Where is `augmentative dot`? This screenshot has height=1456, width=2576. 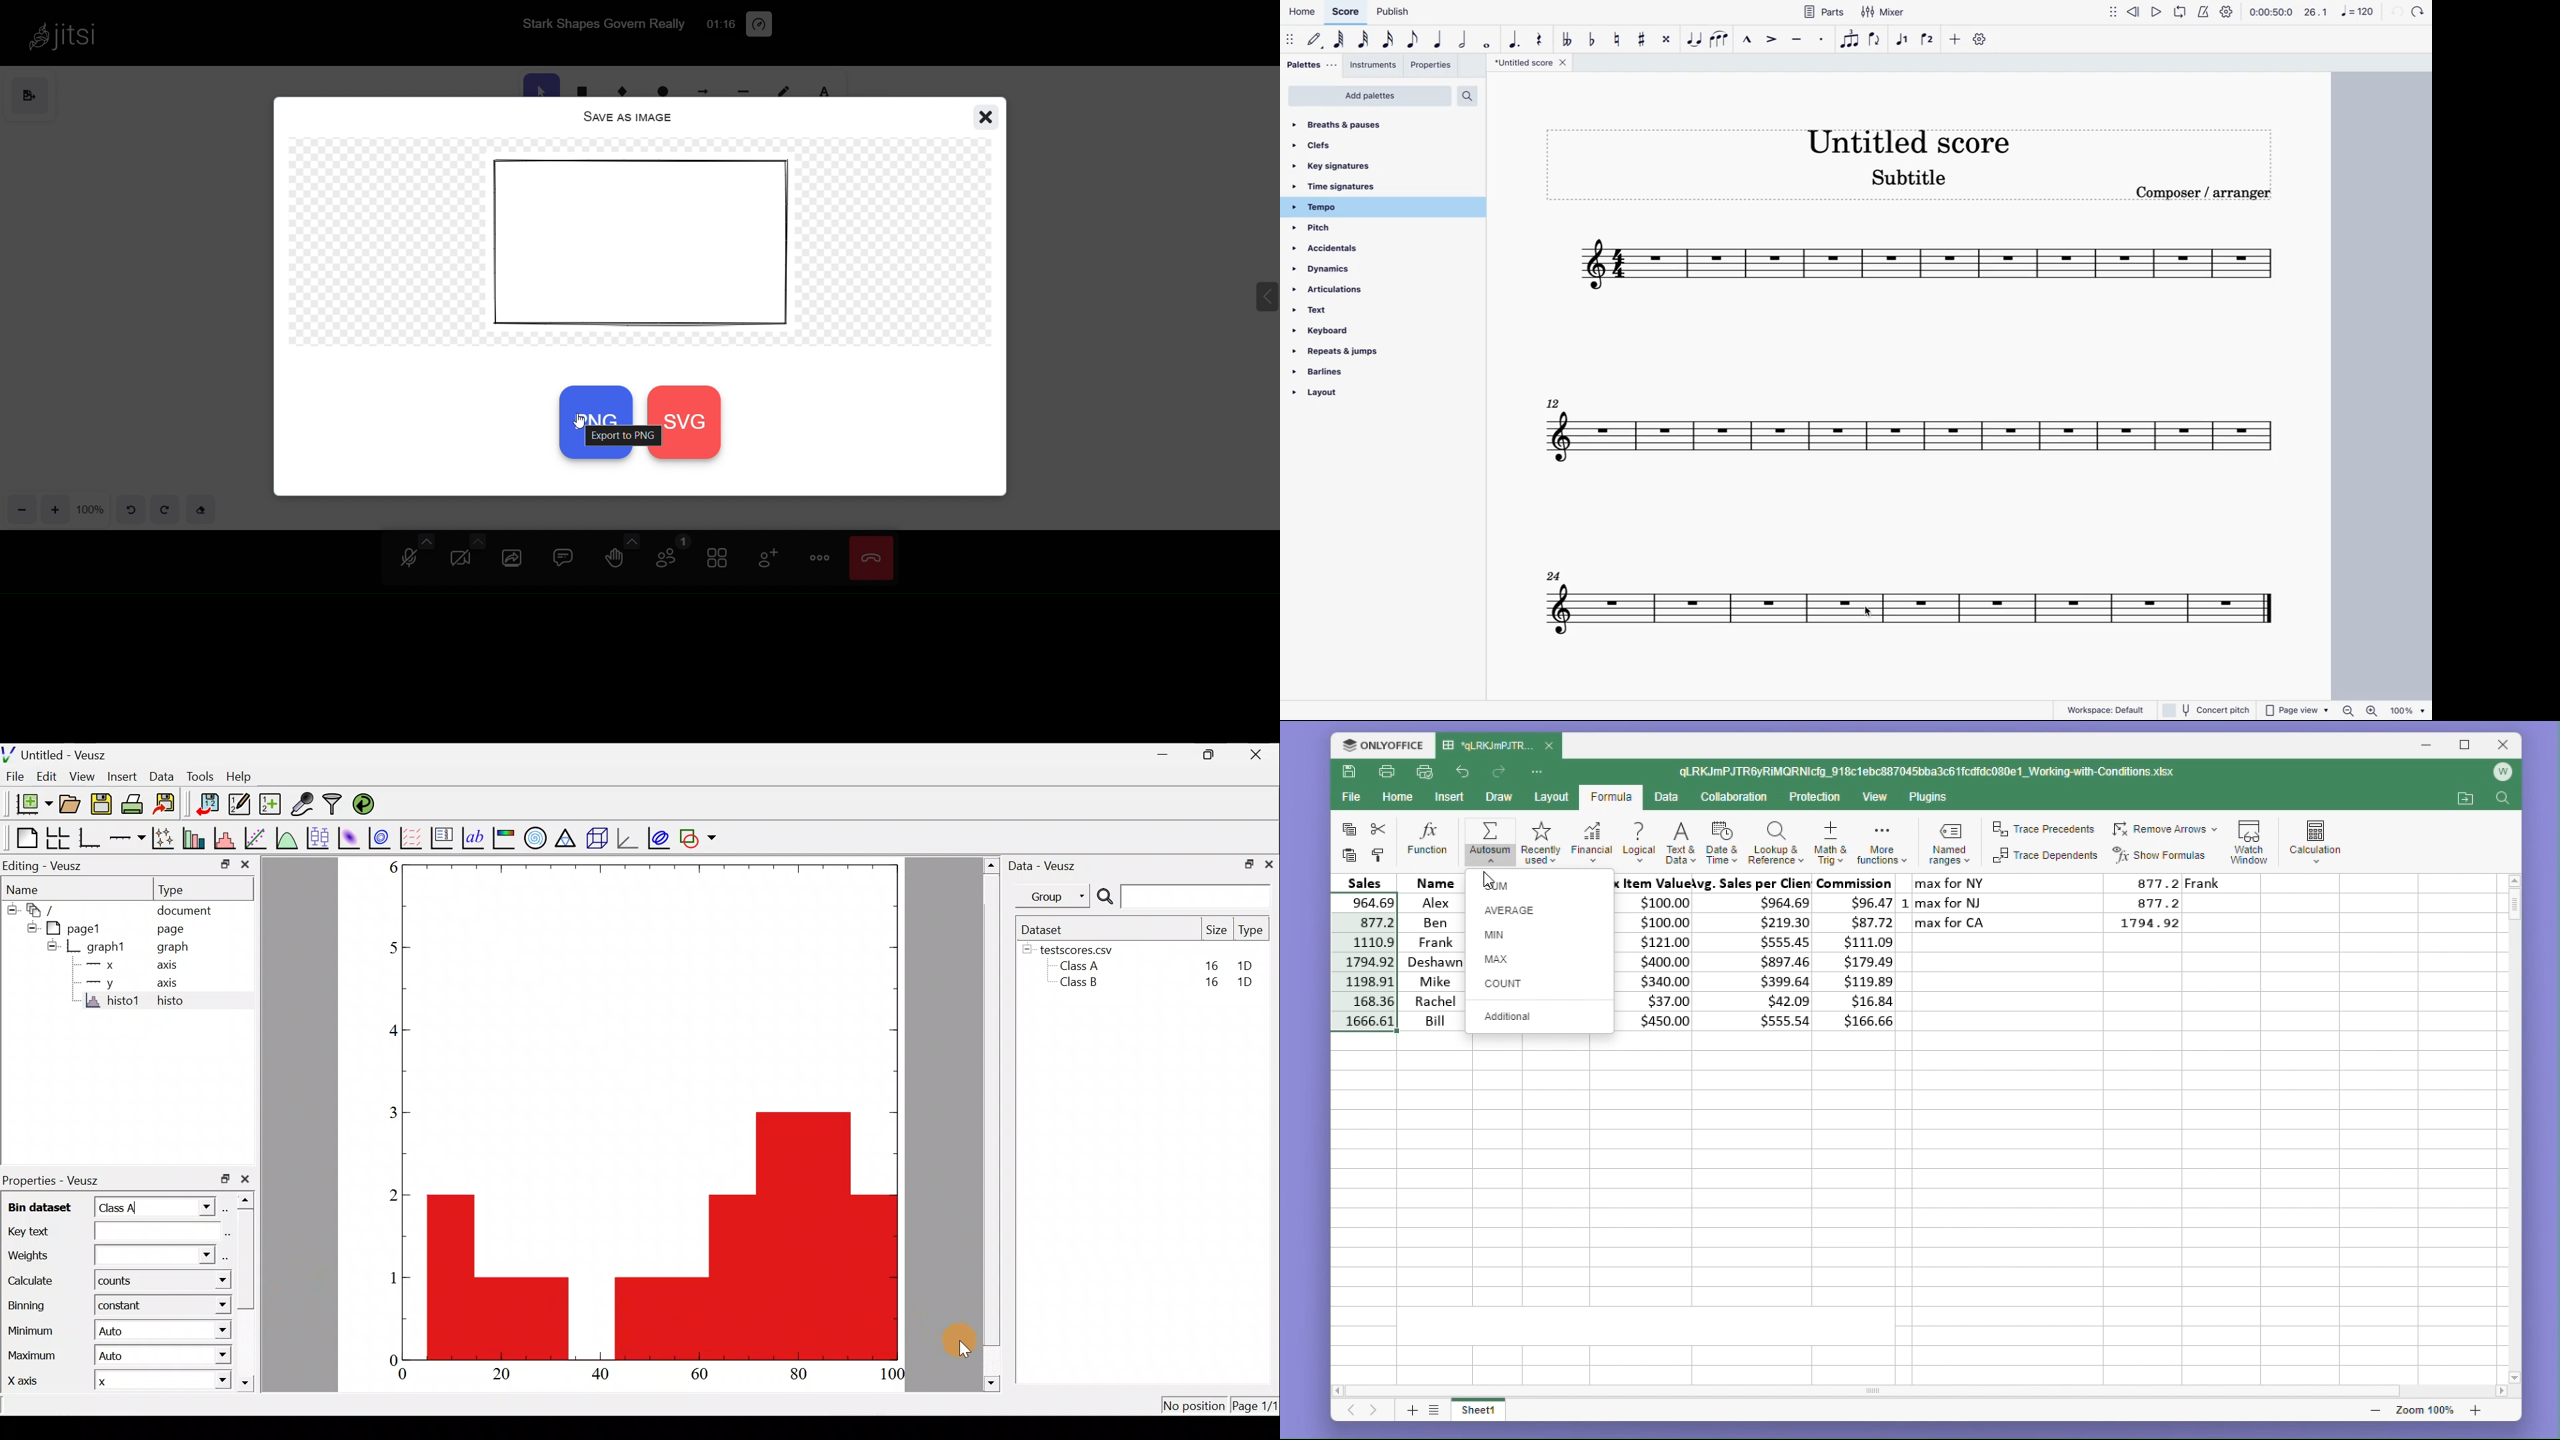 augmentative dot is located at coordinates (1516, 40).